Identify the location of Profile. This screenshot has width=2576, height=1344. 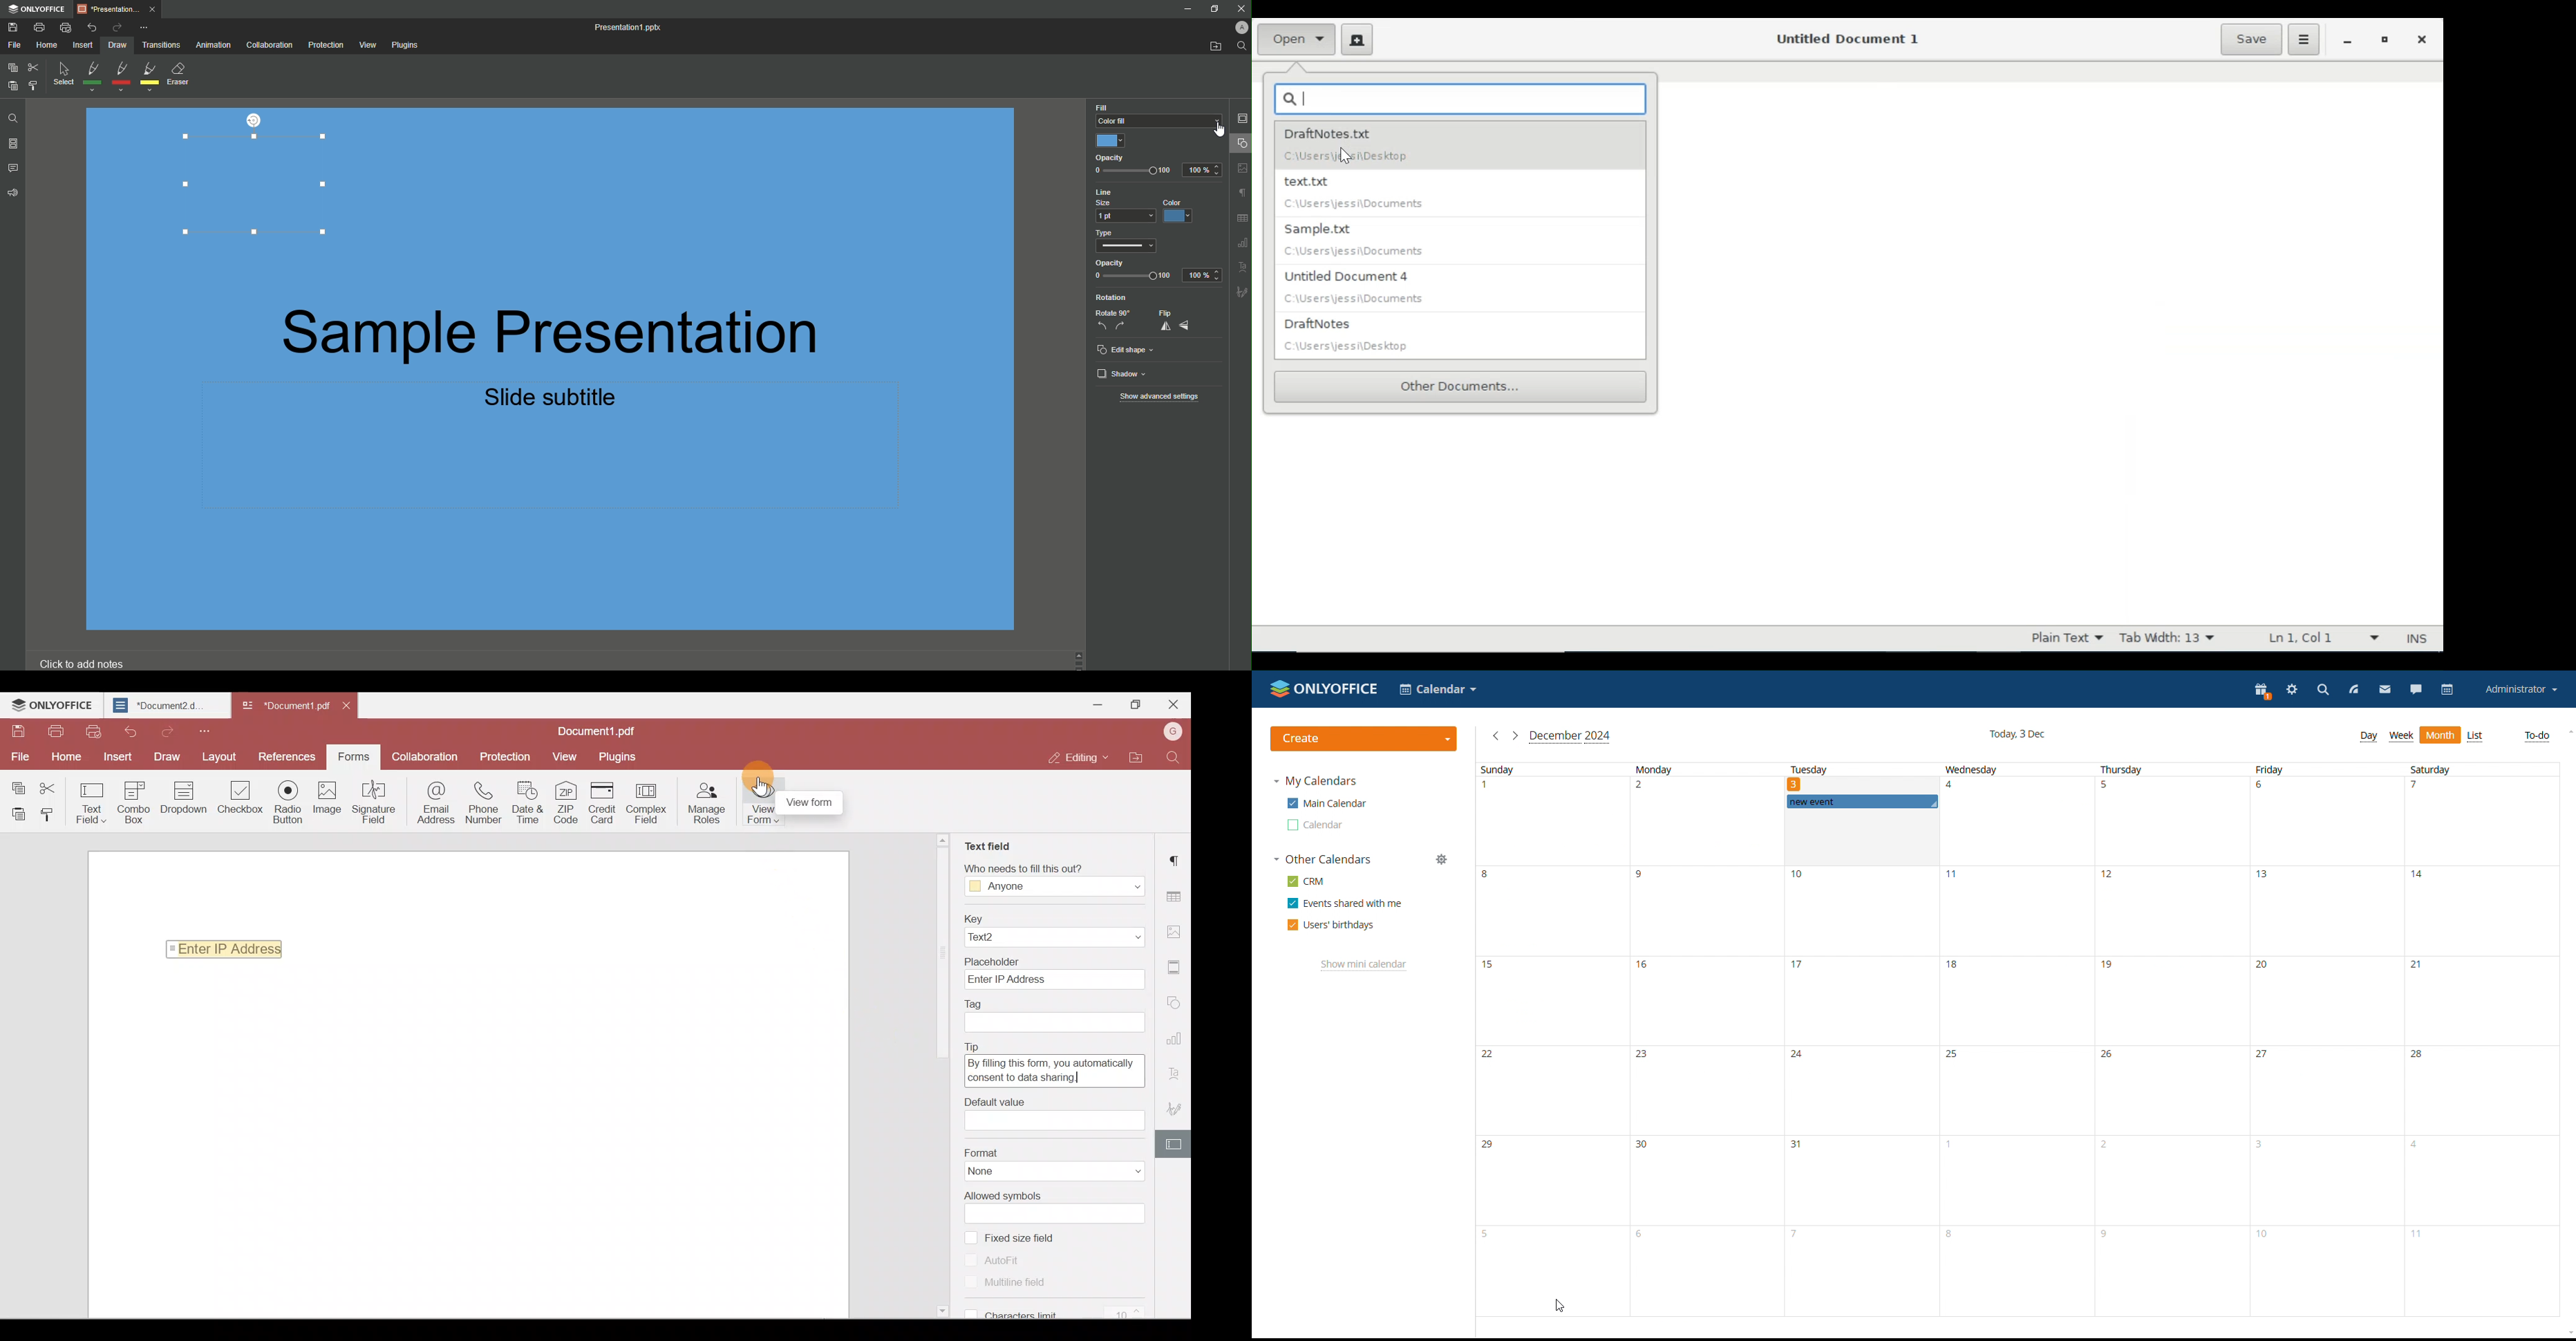
(1241, 27).